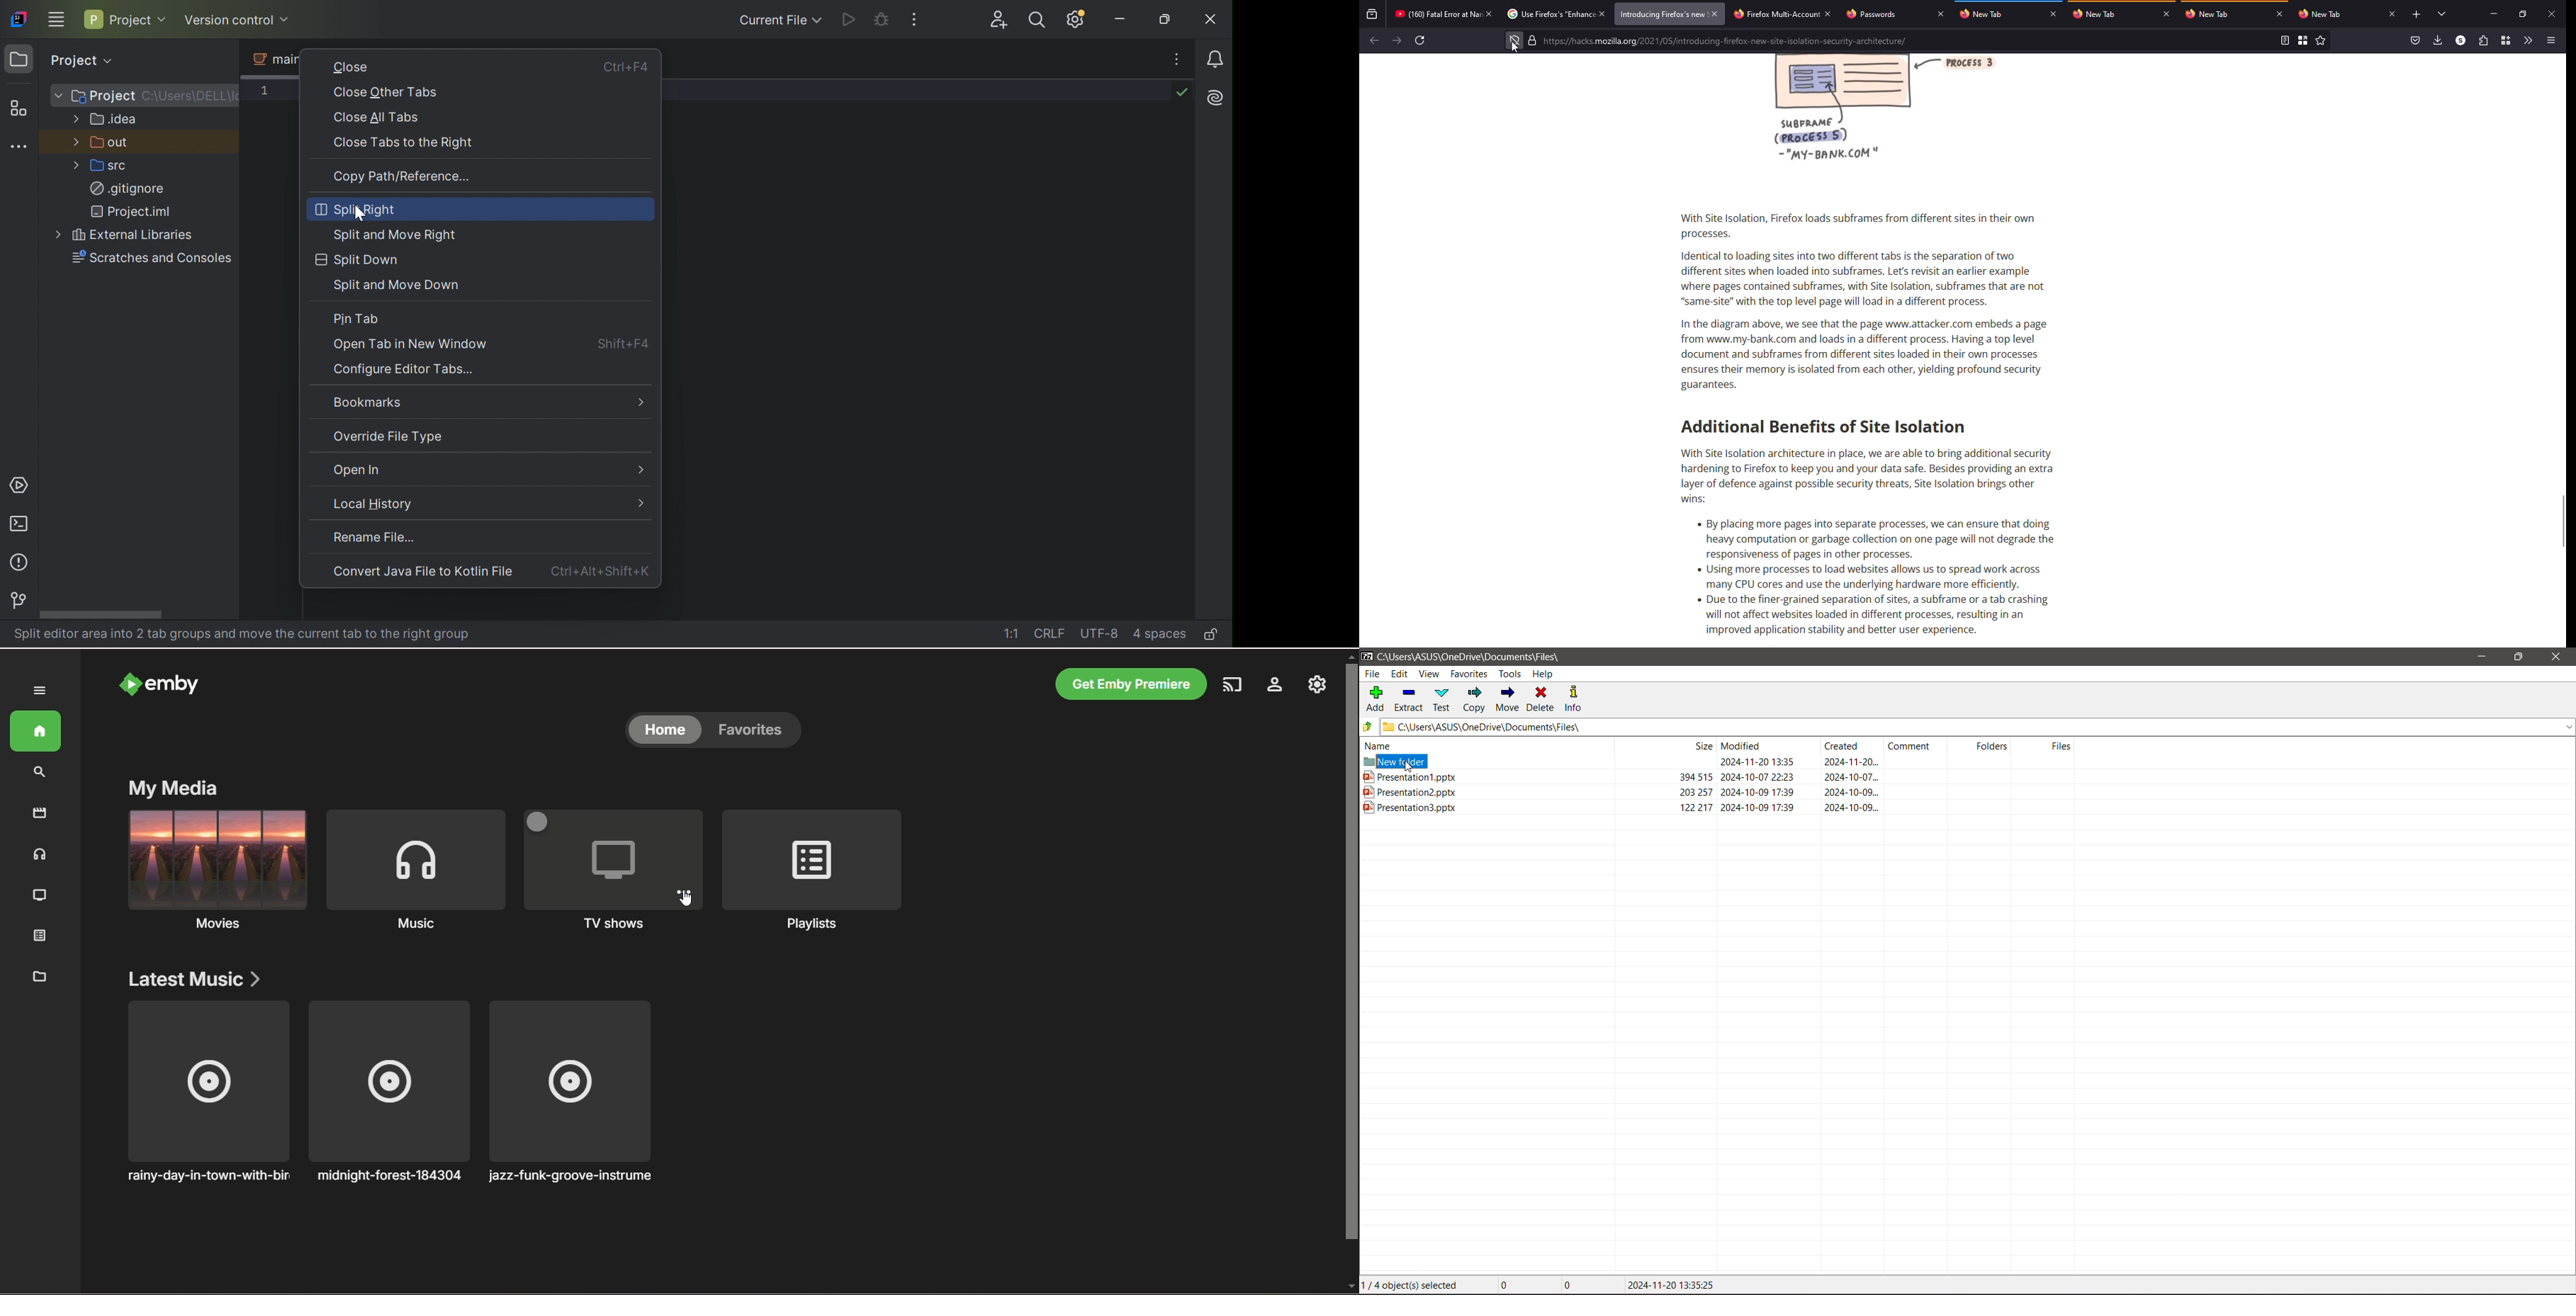  Describe the element at coordinates (15, 601) in the screenshot. I see `Version control` at that location.